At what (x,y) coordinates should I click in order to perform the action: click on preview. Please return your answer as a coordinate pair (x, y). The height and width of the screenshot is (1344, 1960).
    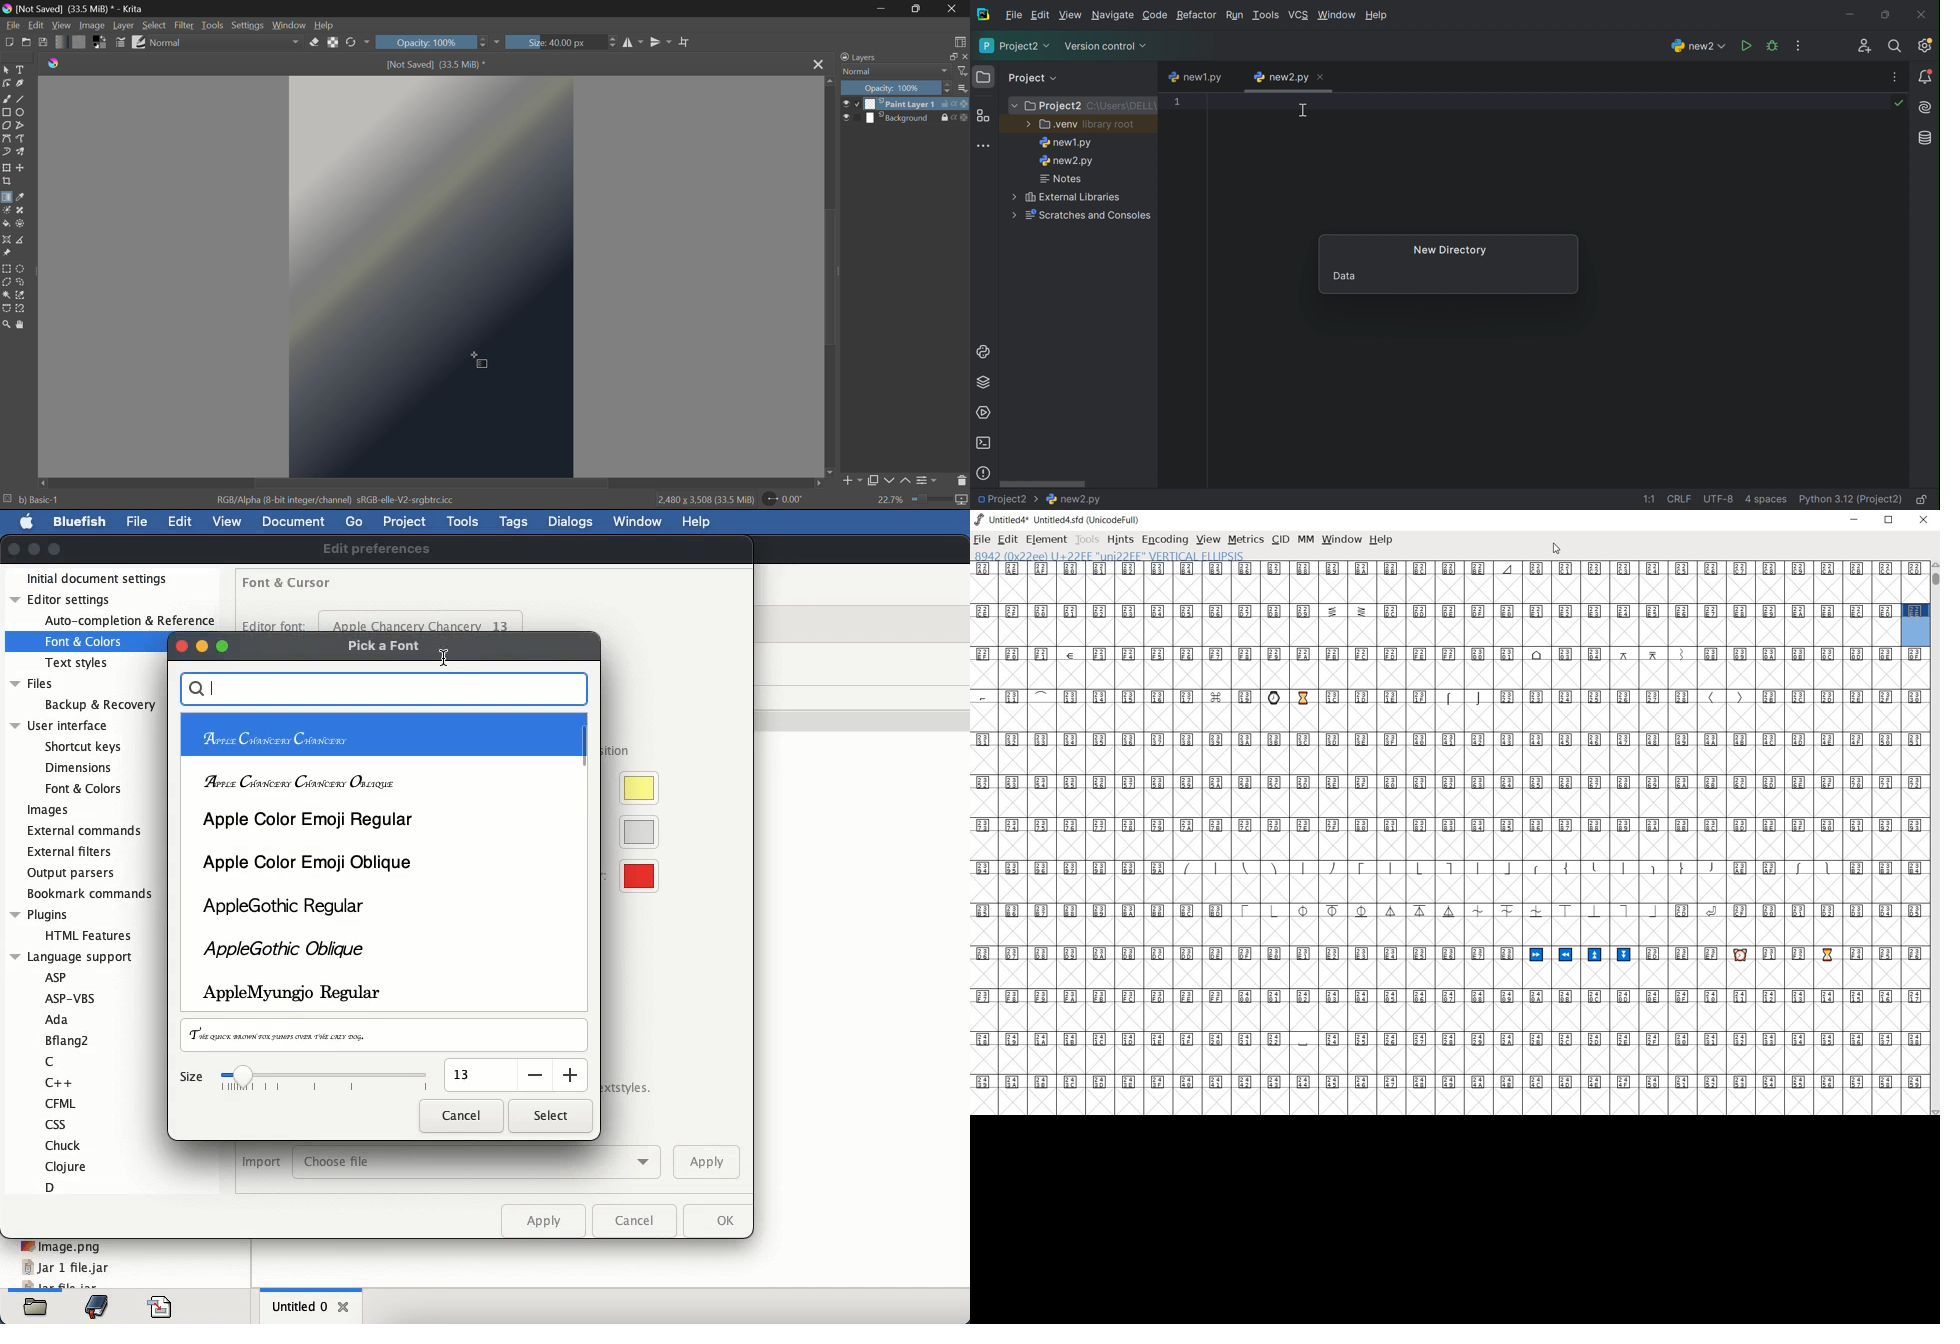
    Looking at the image, I should click on (852, 104).